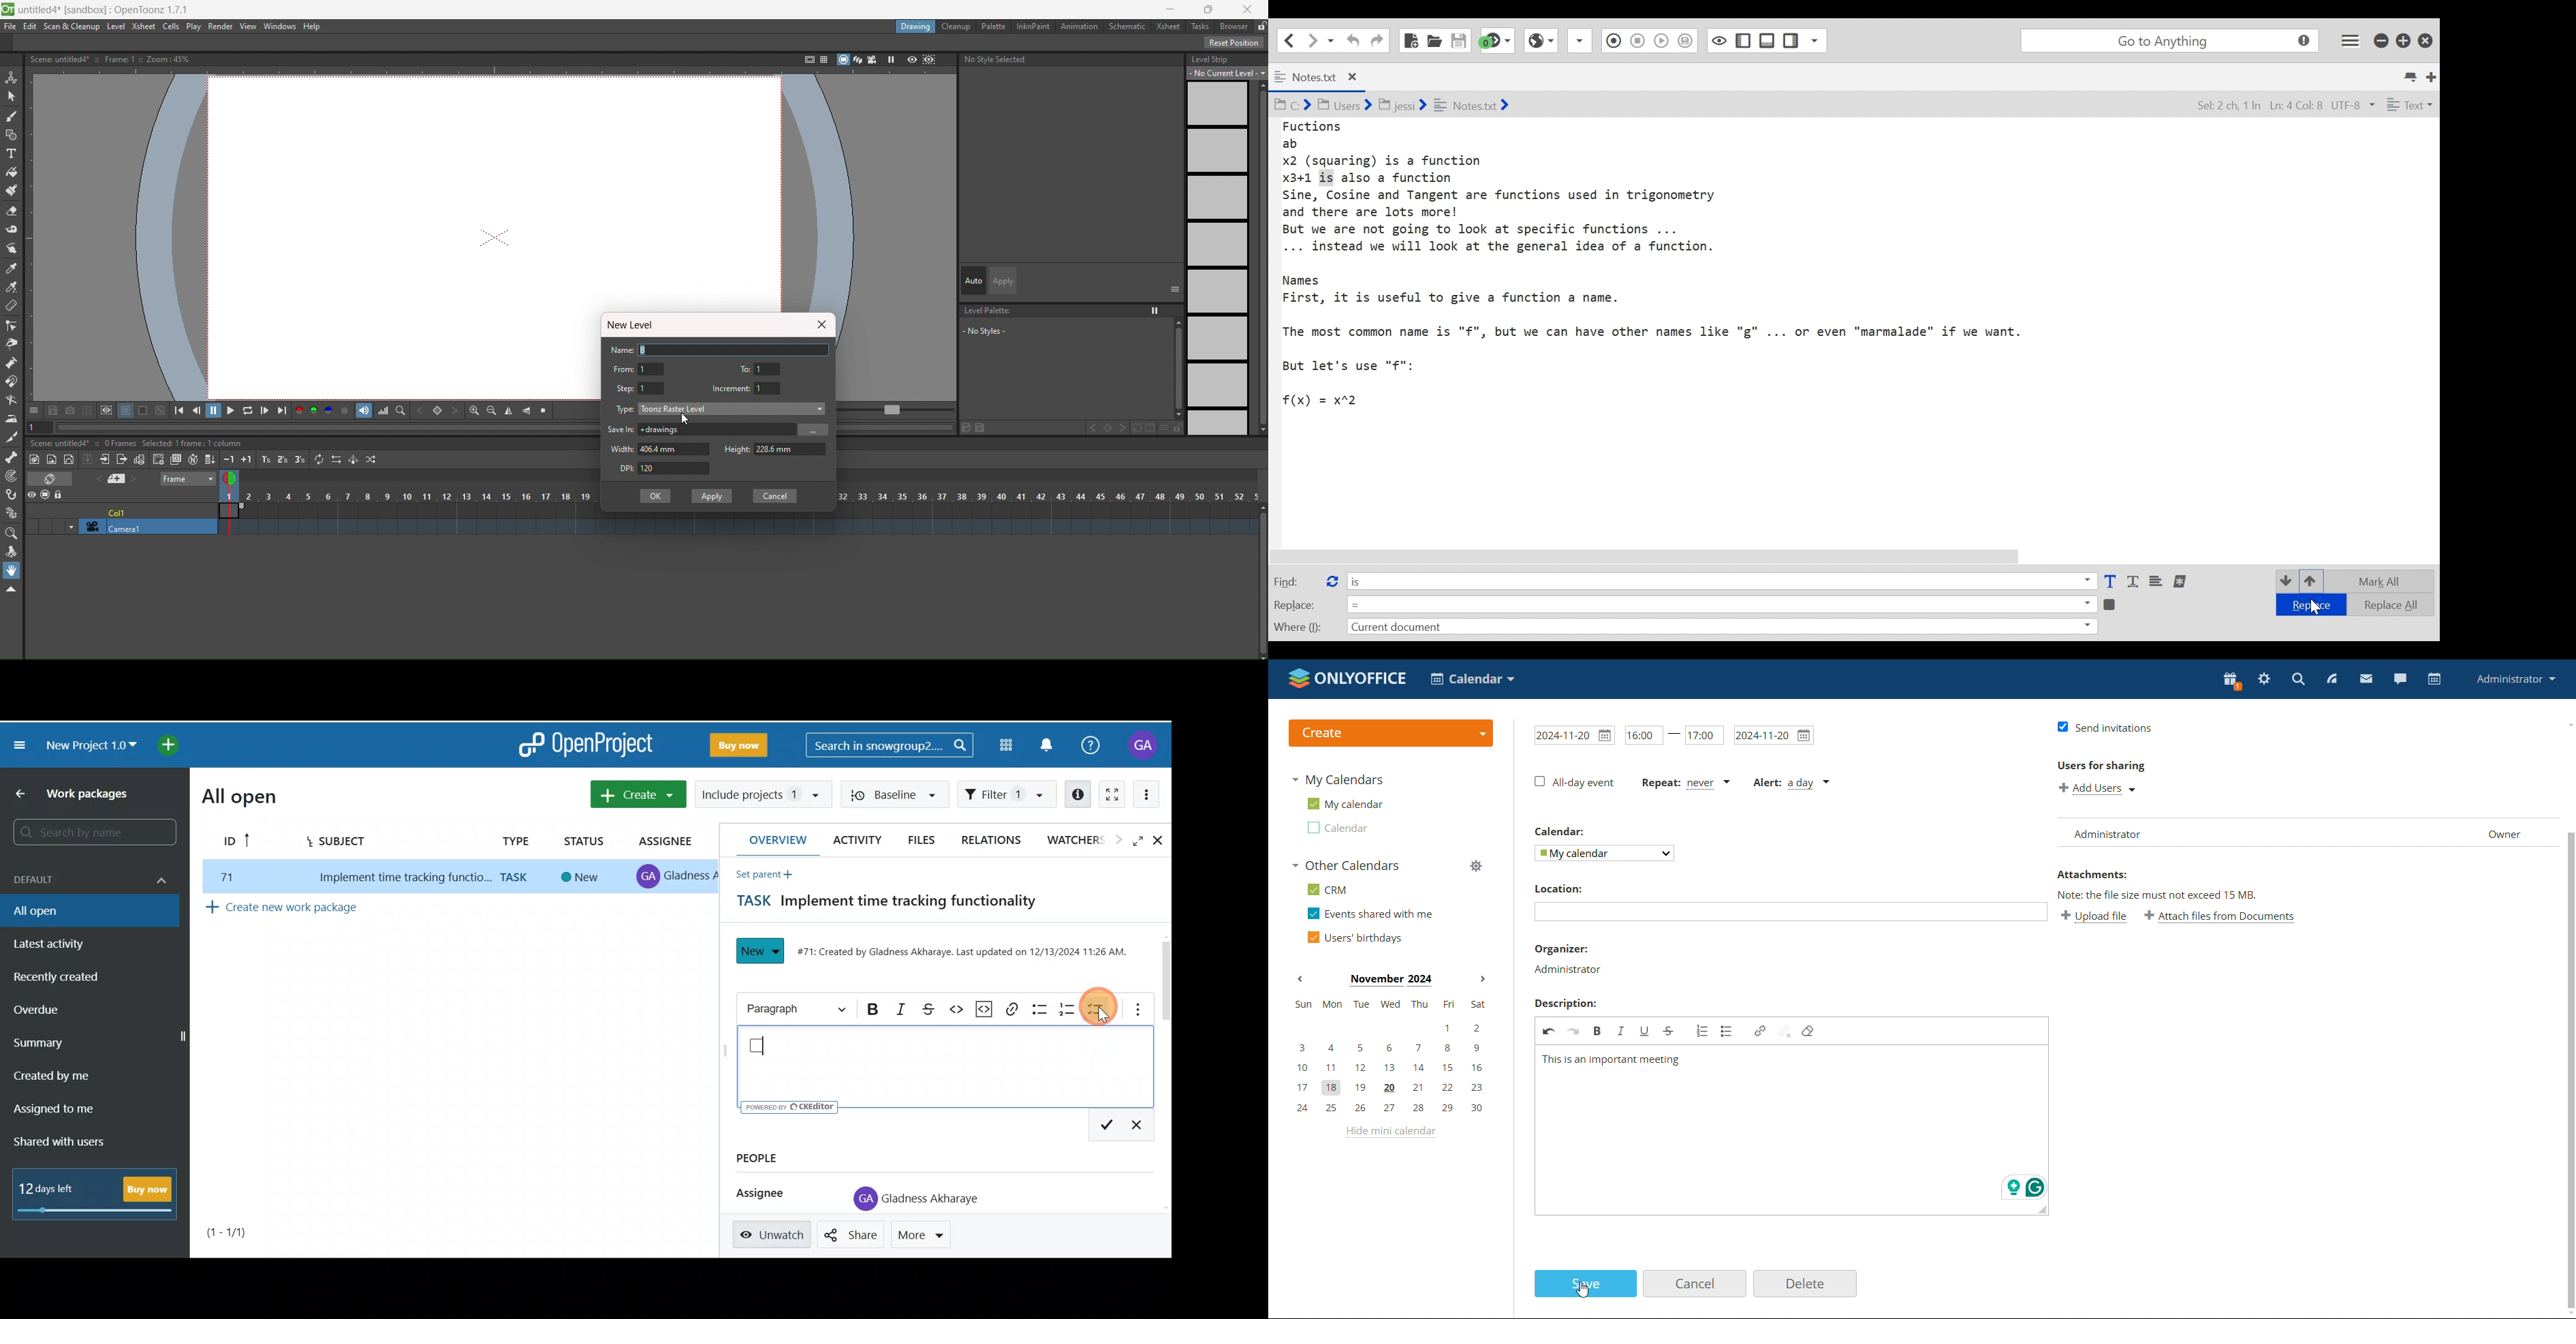 The height and width of the screenshot is (1344, 2576). Describe the element at coordinates (1541, 39) in the screenshot. I see `Play Last Macro` at that location.